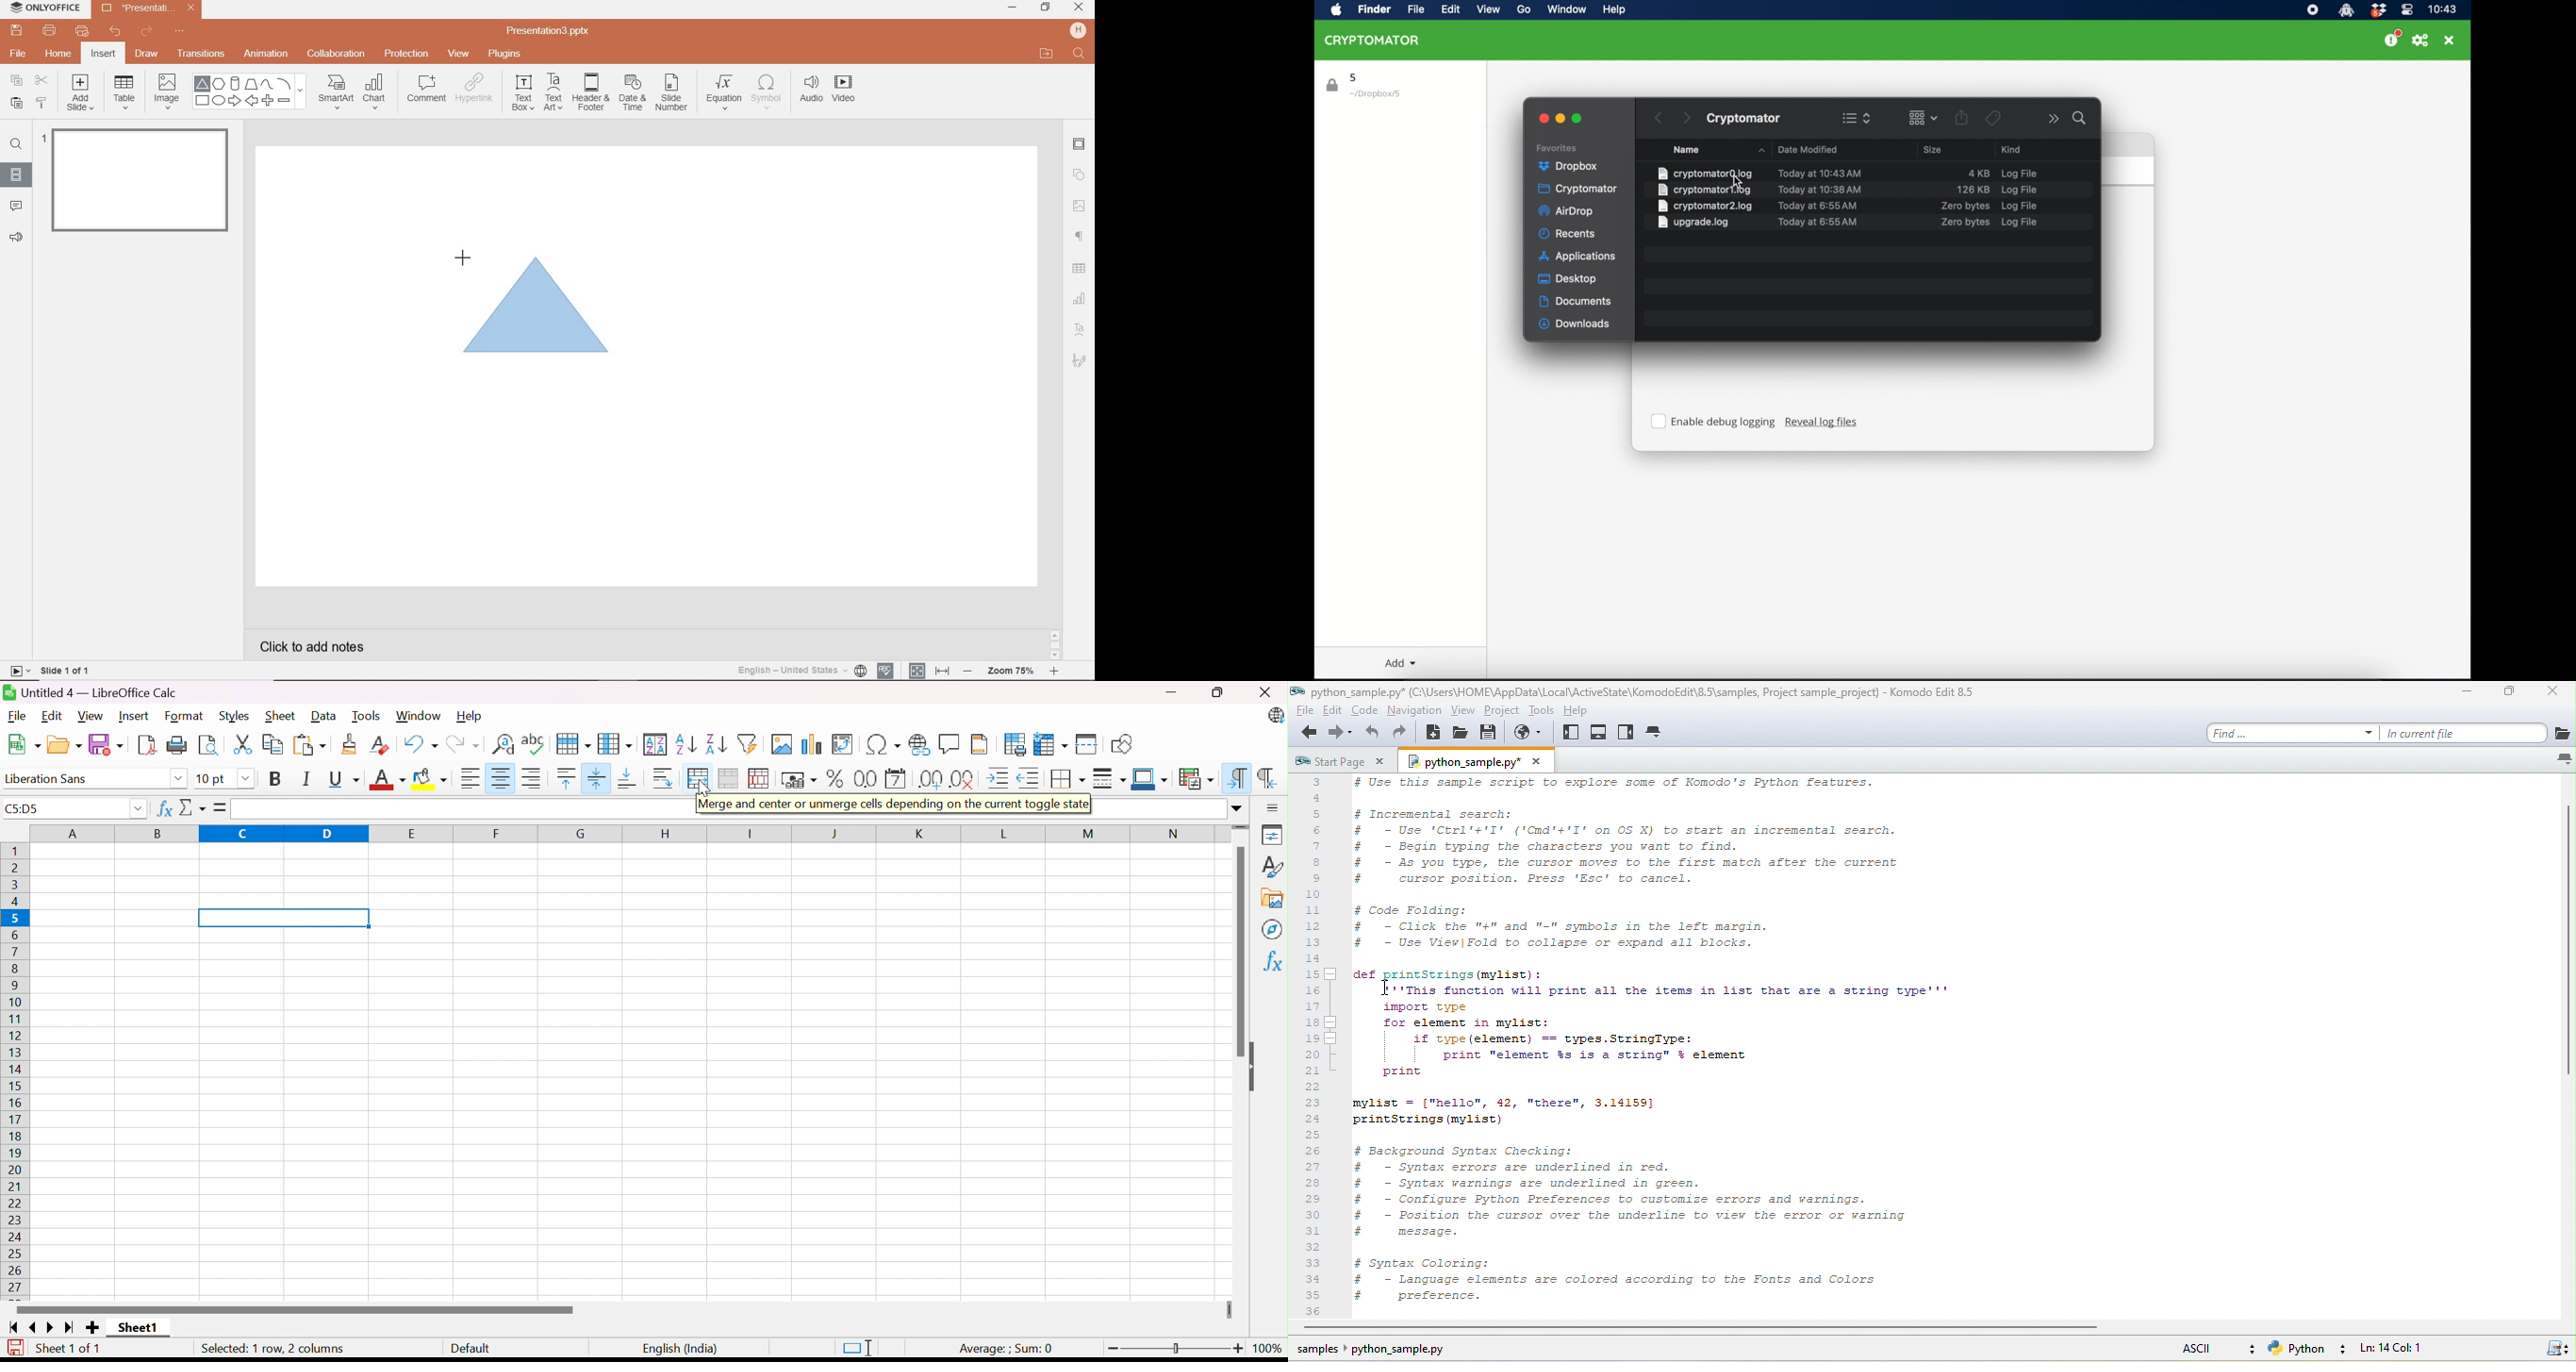 This screenshot has width=2576, height=1372. What do you see at coordinates (534, 779) in the screenshot?
I see `Align Right` at bounding box center [534, 779].